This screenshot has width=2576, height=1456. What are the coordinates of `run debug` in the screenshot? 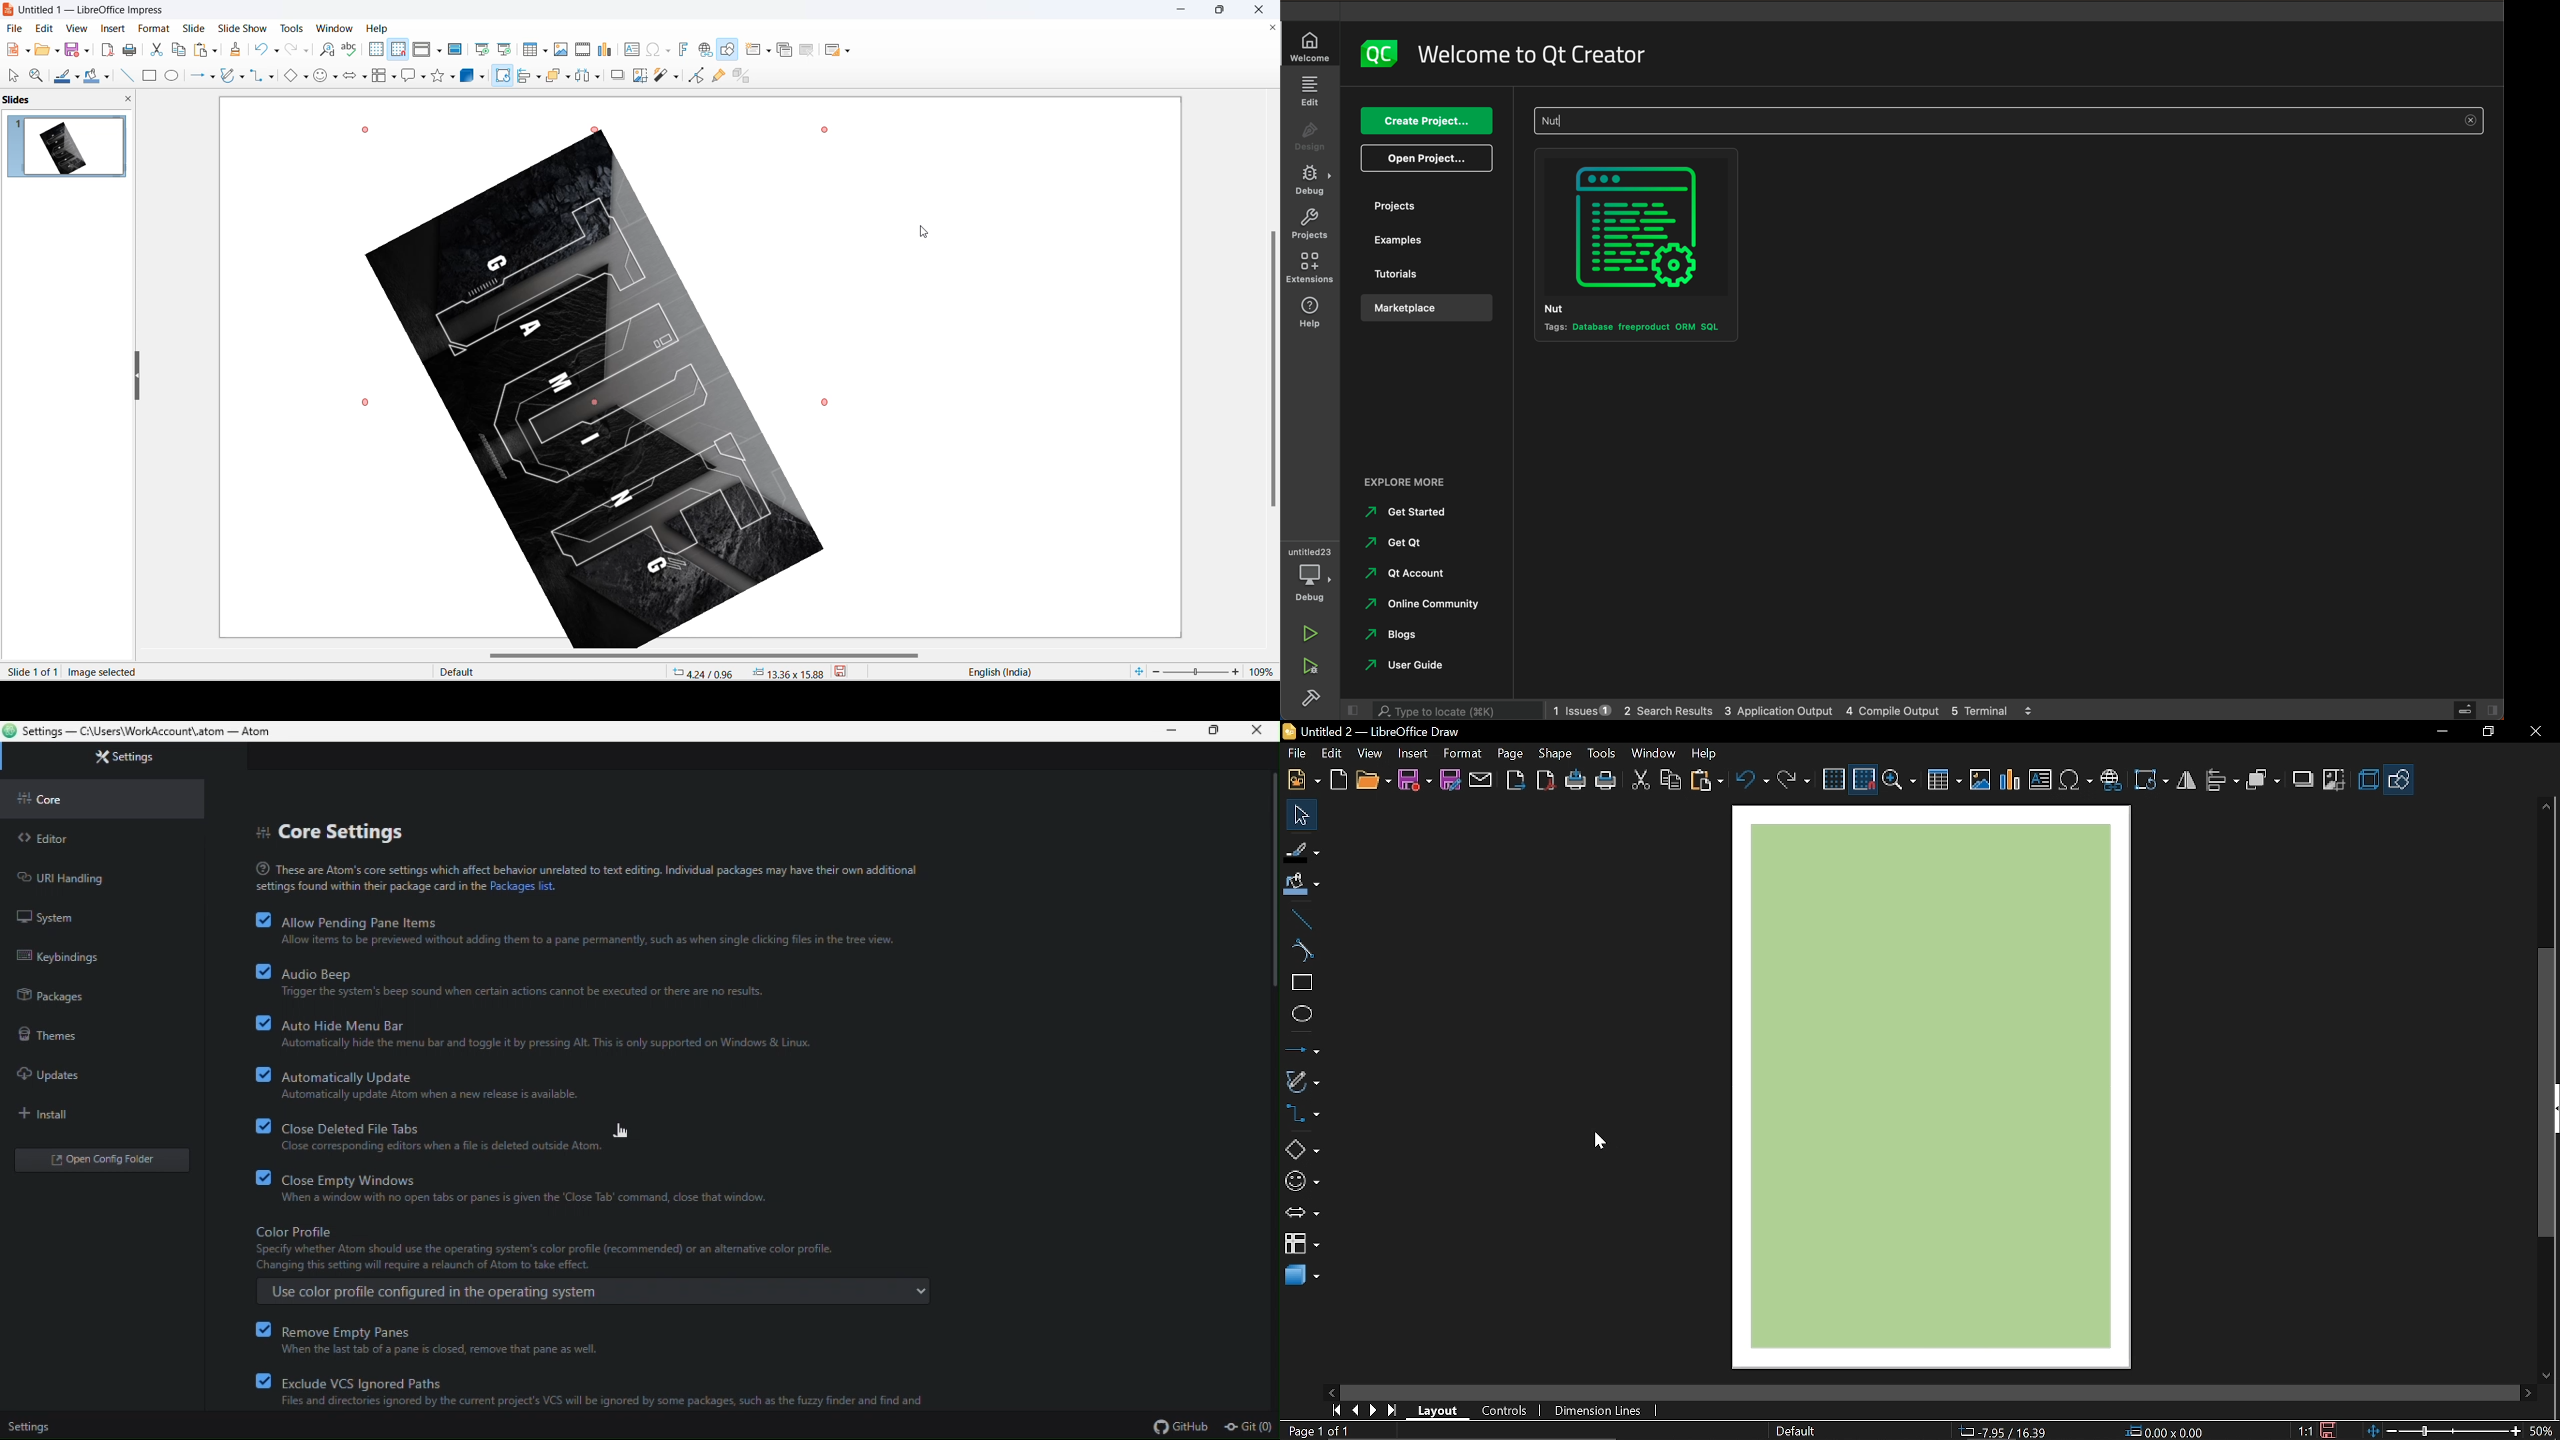 It's located at (1309, 669).